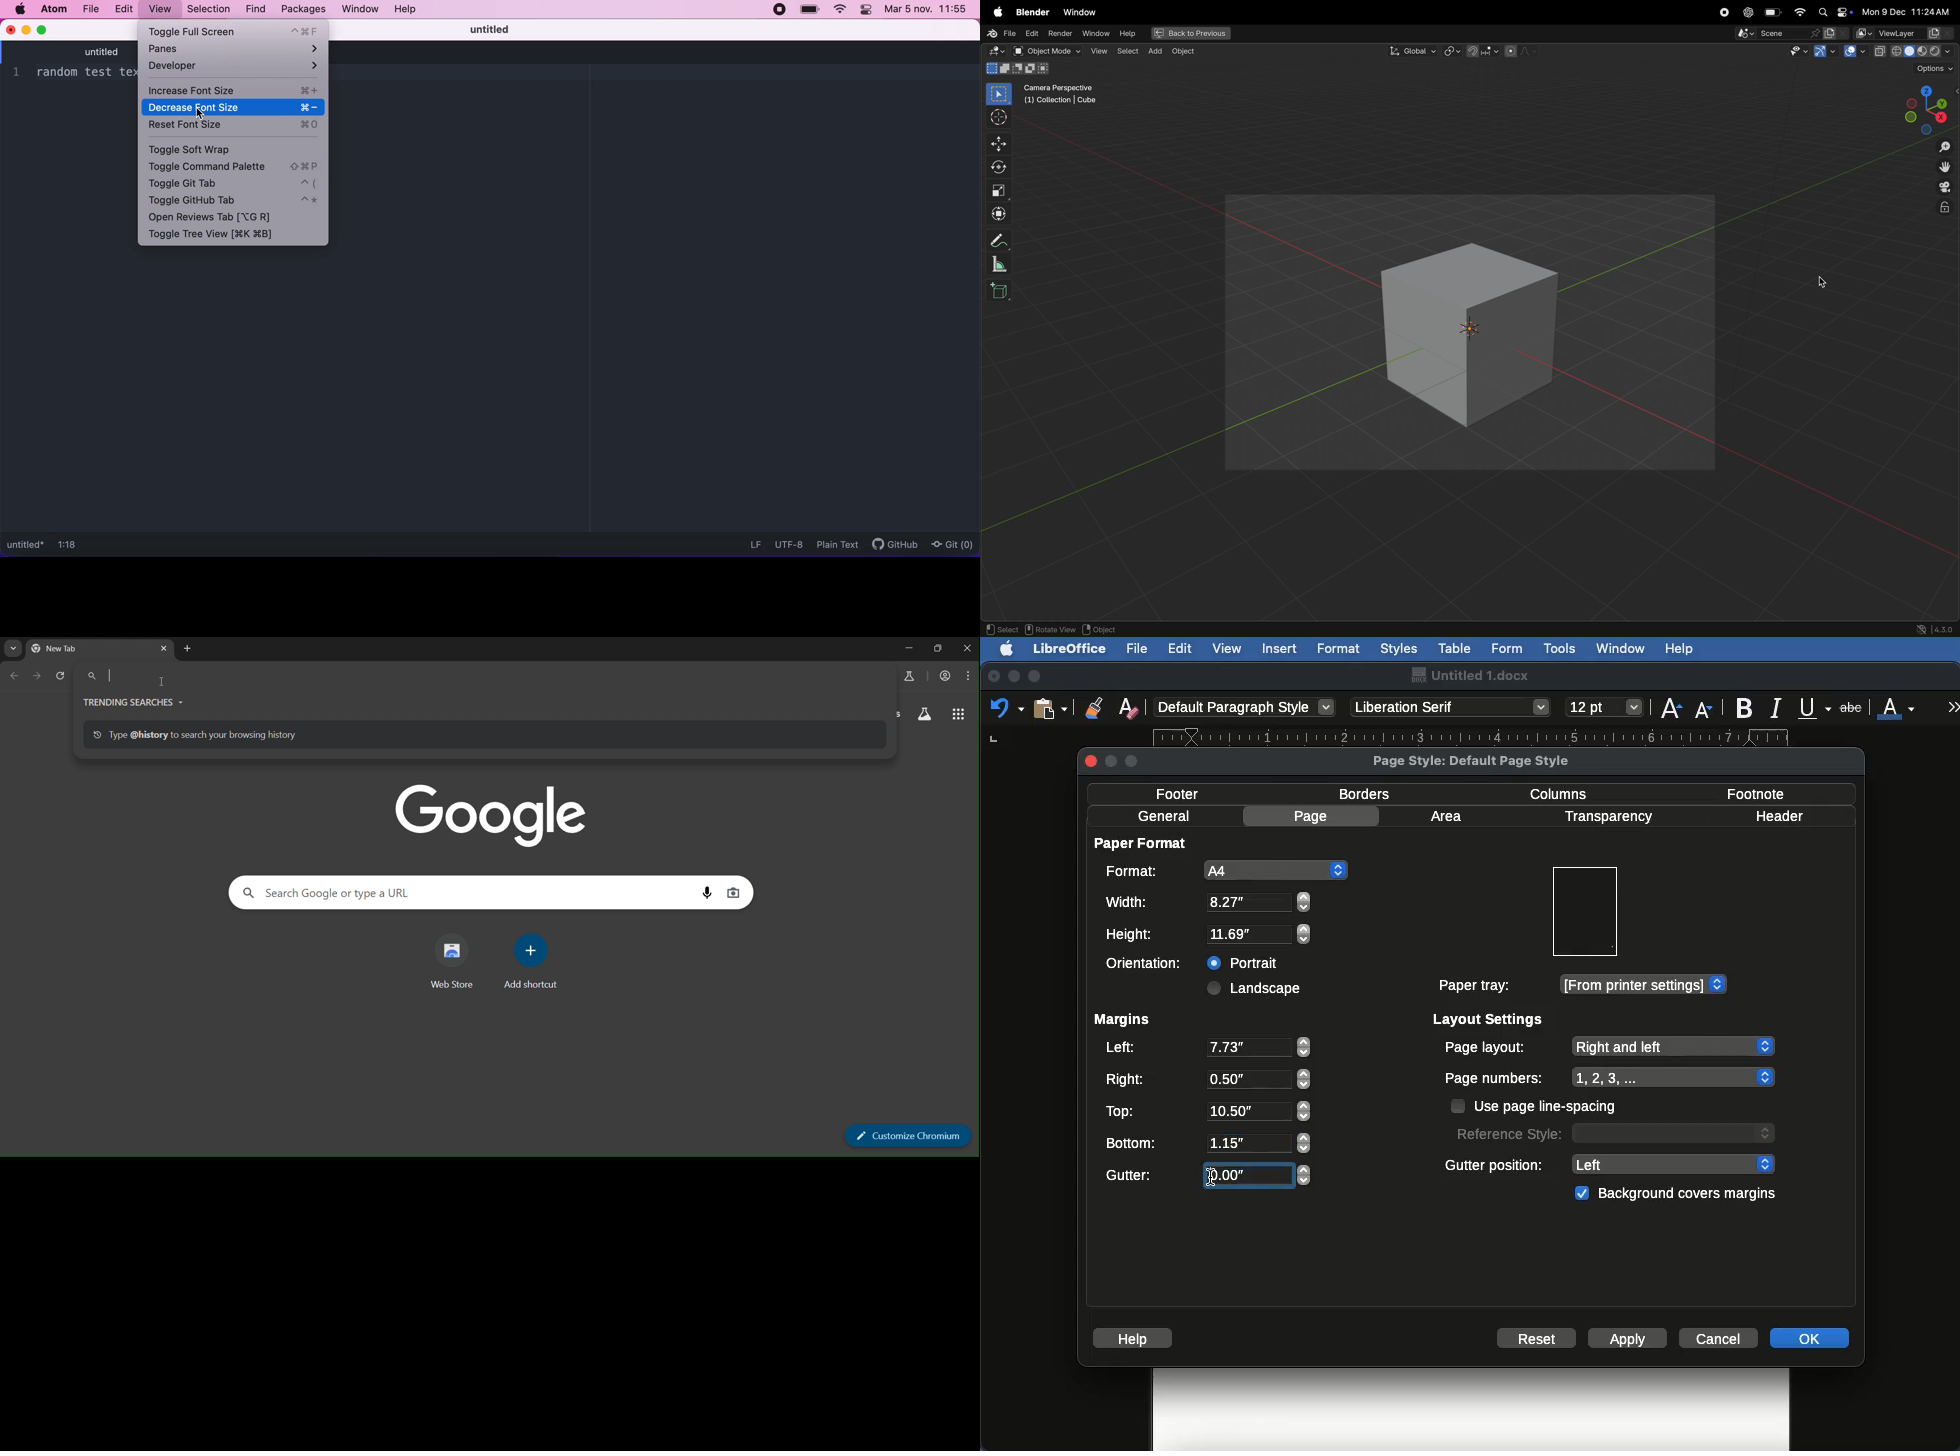 The image size is (1960, 1456). I want to click on decrease font size, so click(232, 106).